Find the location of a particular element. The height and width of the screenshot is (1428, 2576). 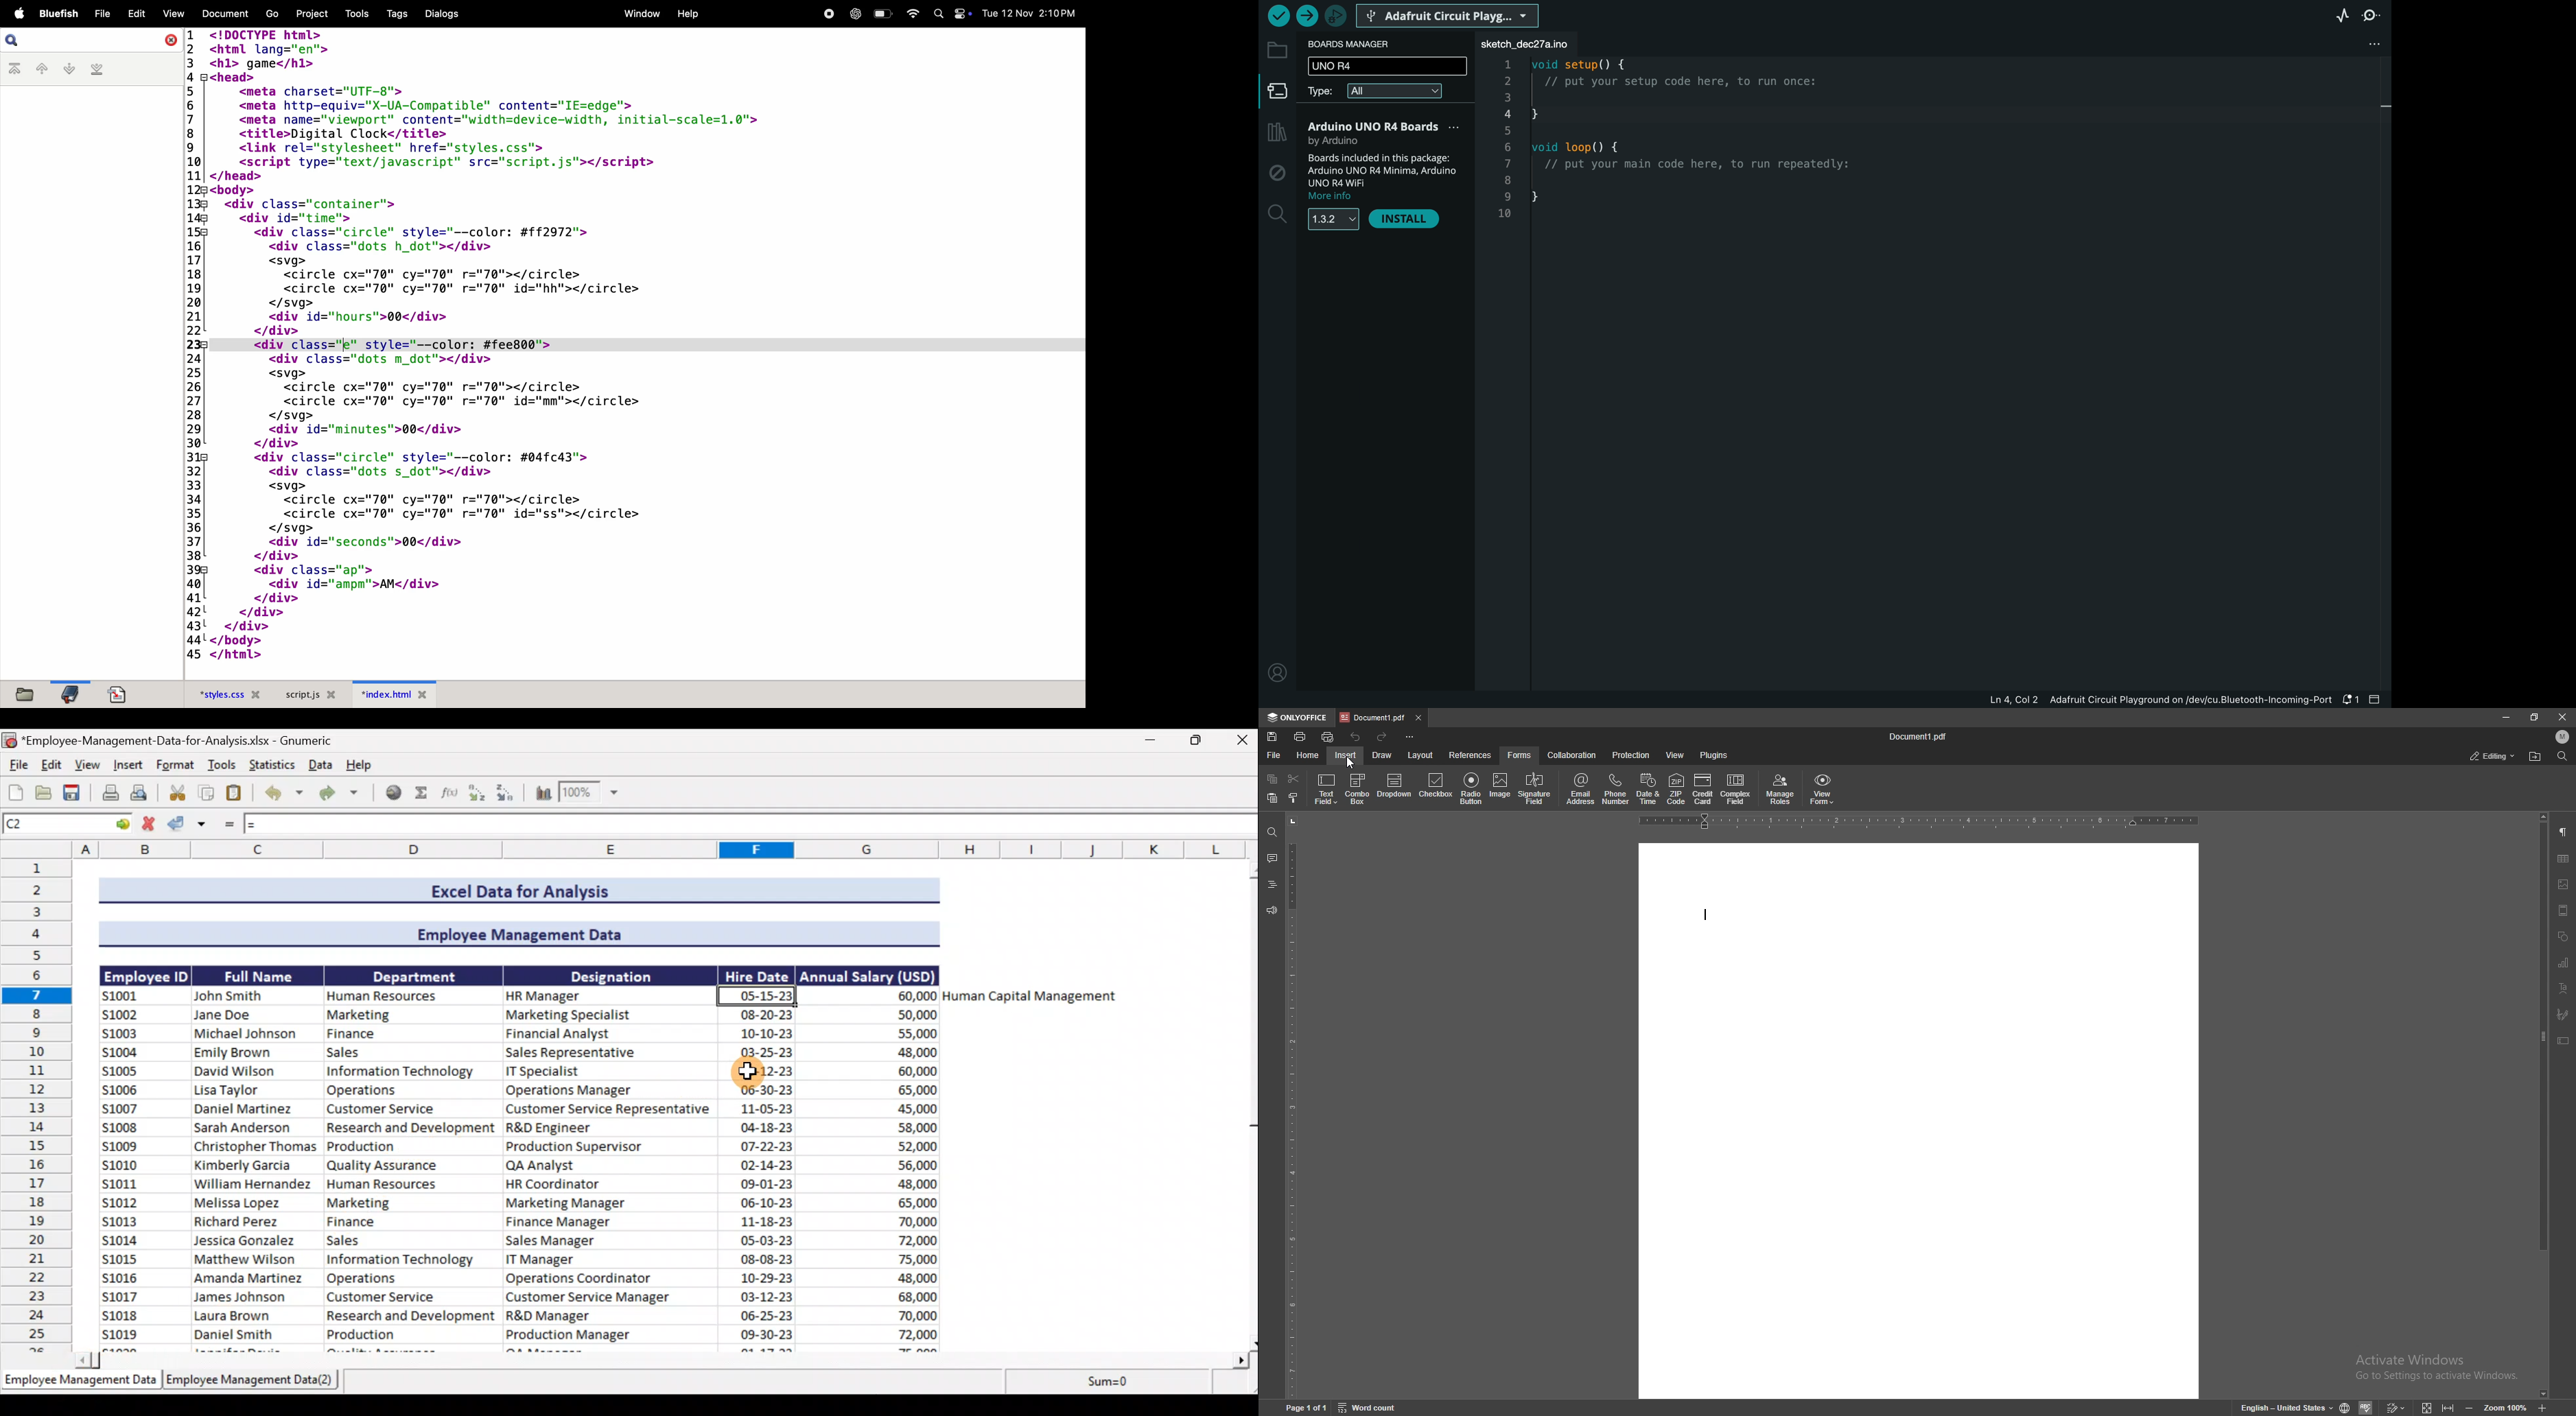

quick print is located at coordinates (1328, 738).